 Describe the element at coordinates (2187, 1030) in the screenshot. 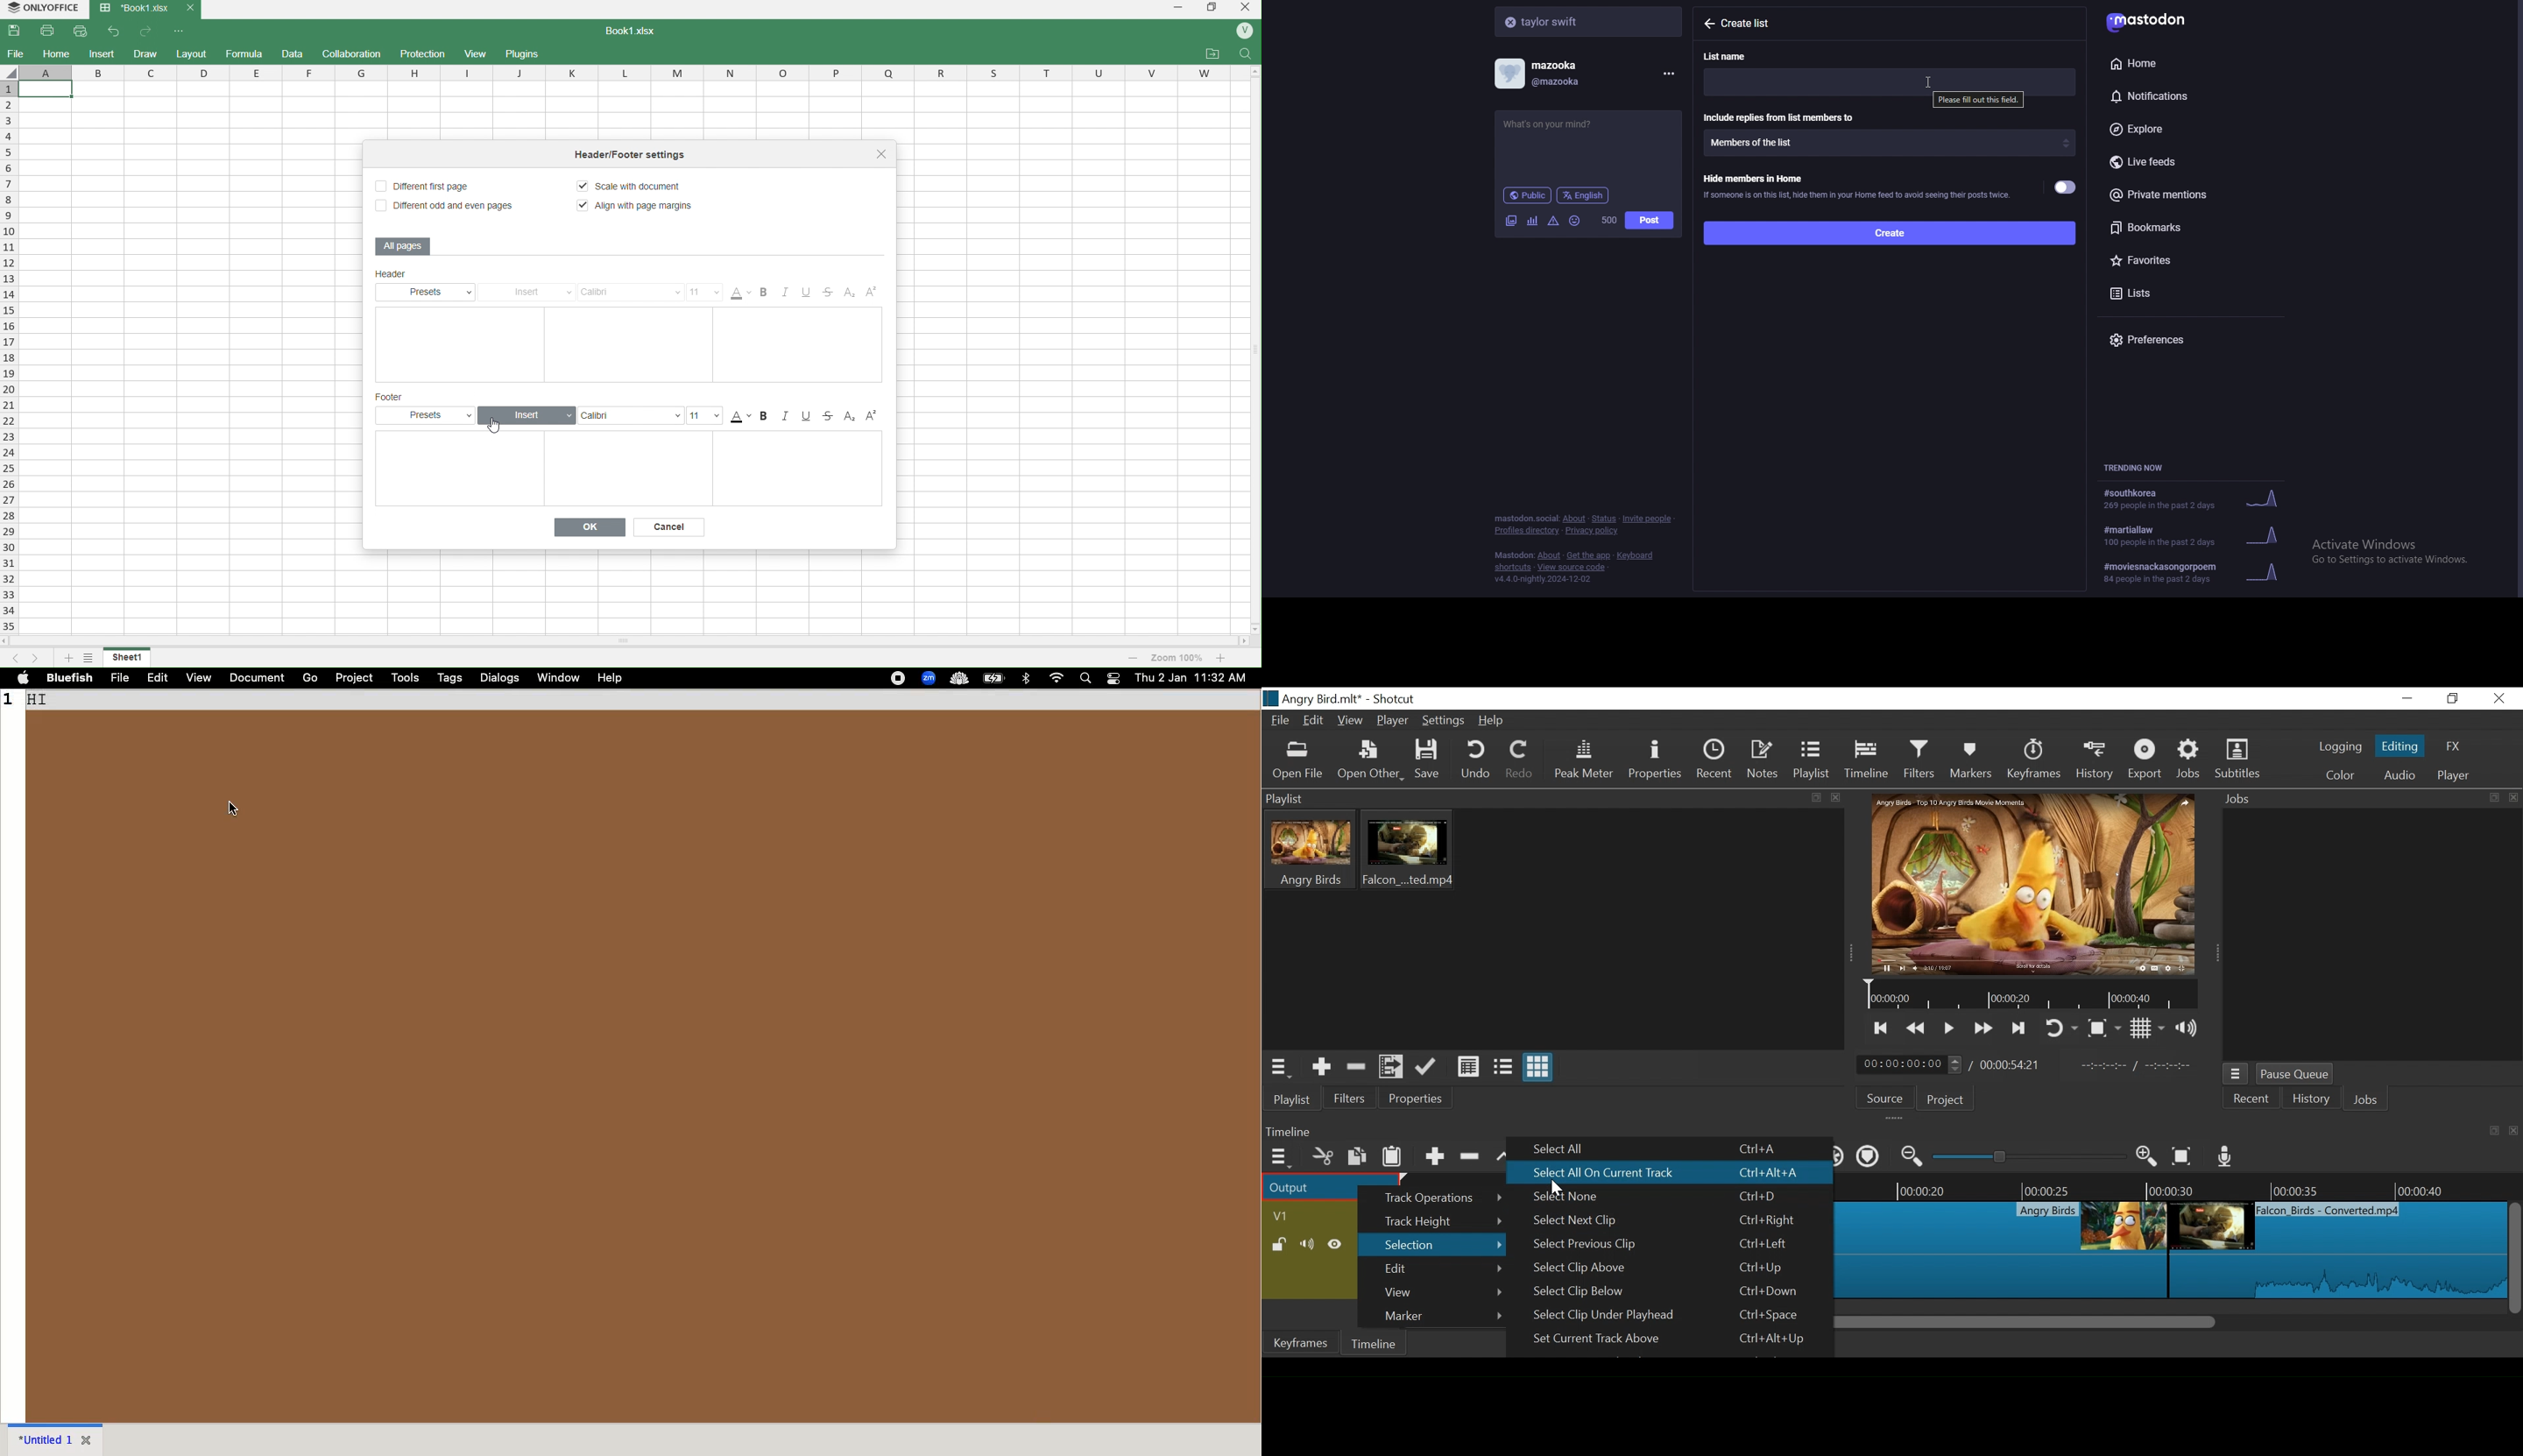

I see `Show volume control` at that location.